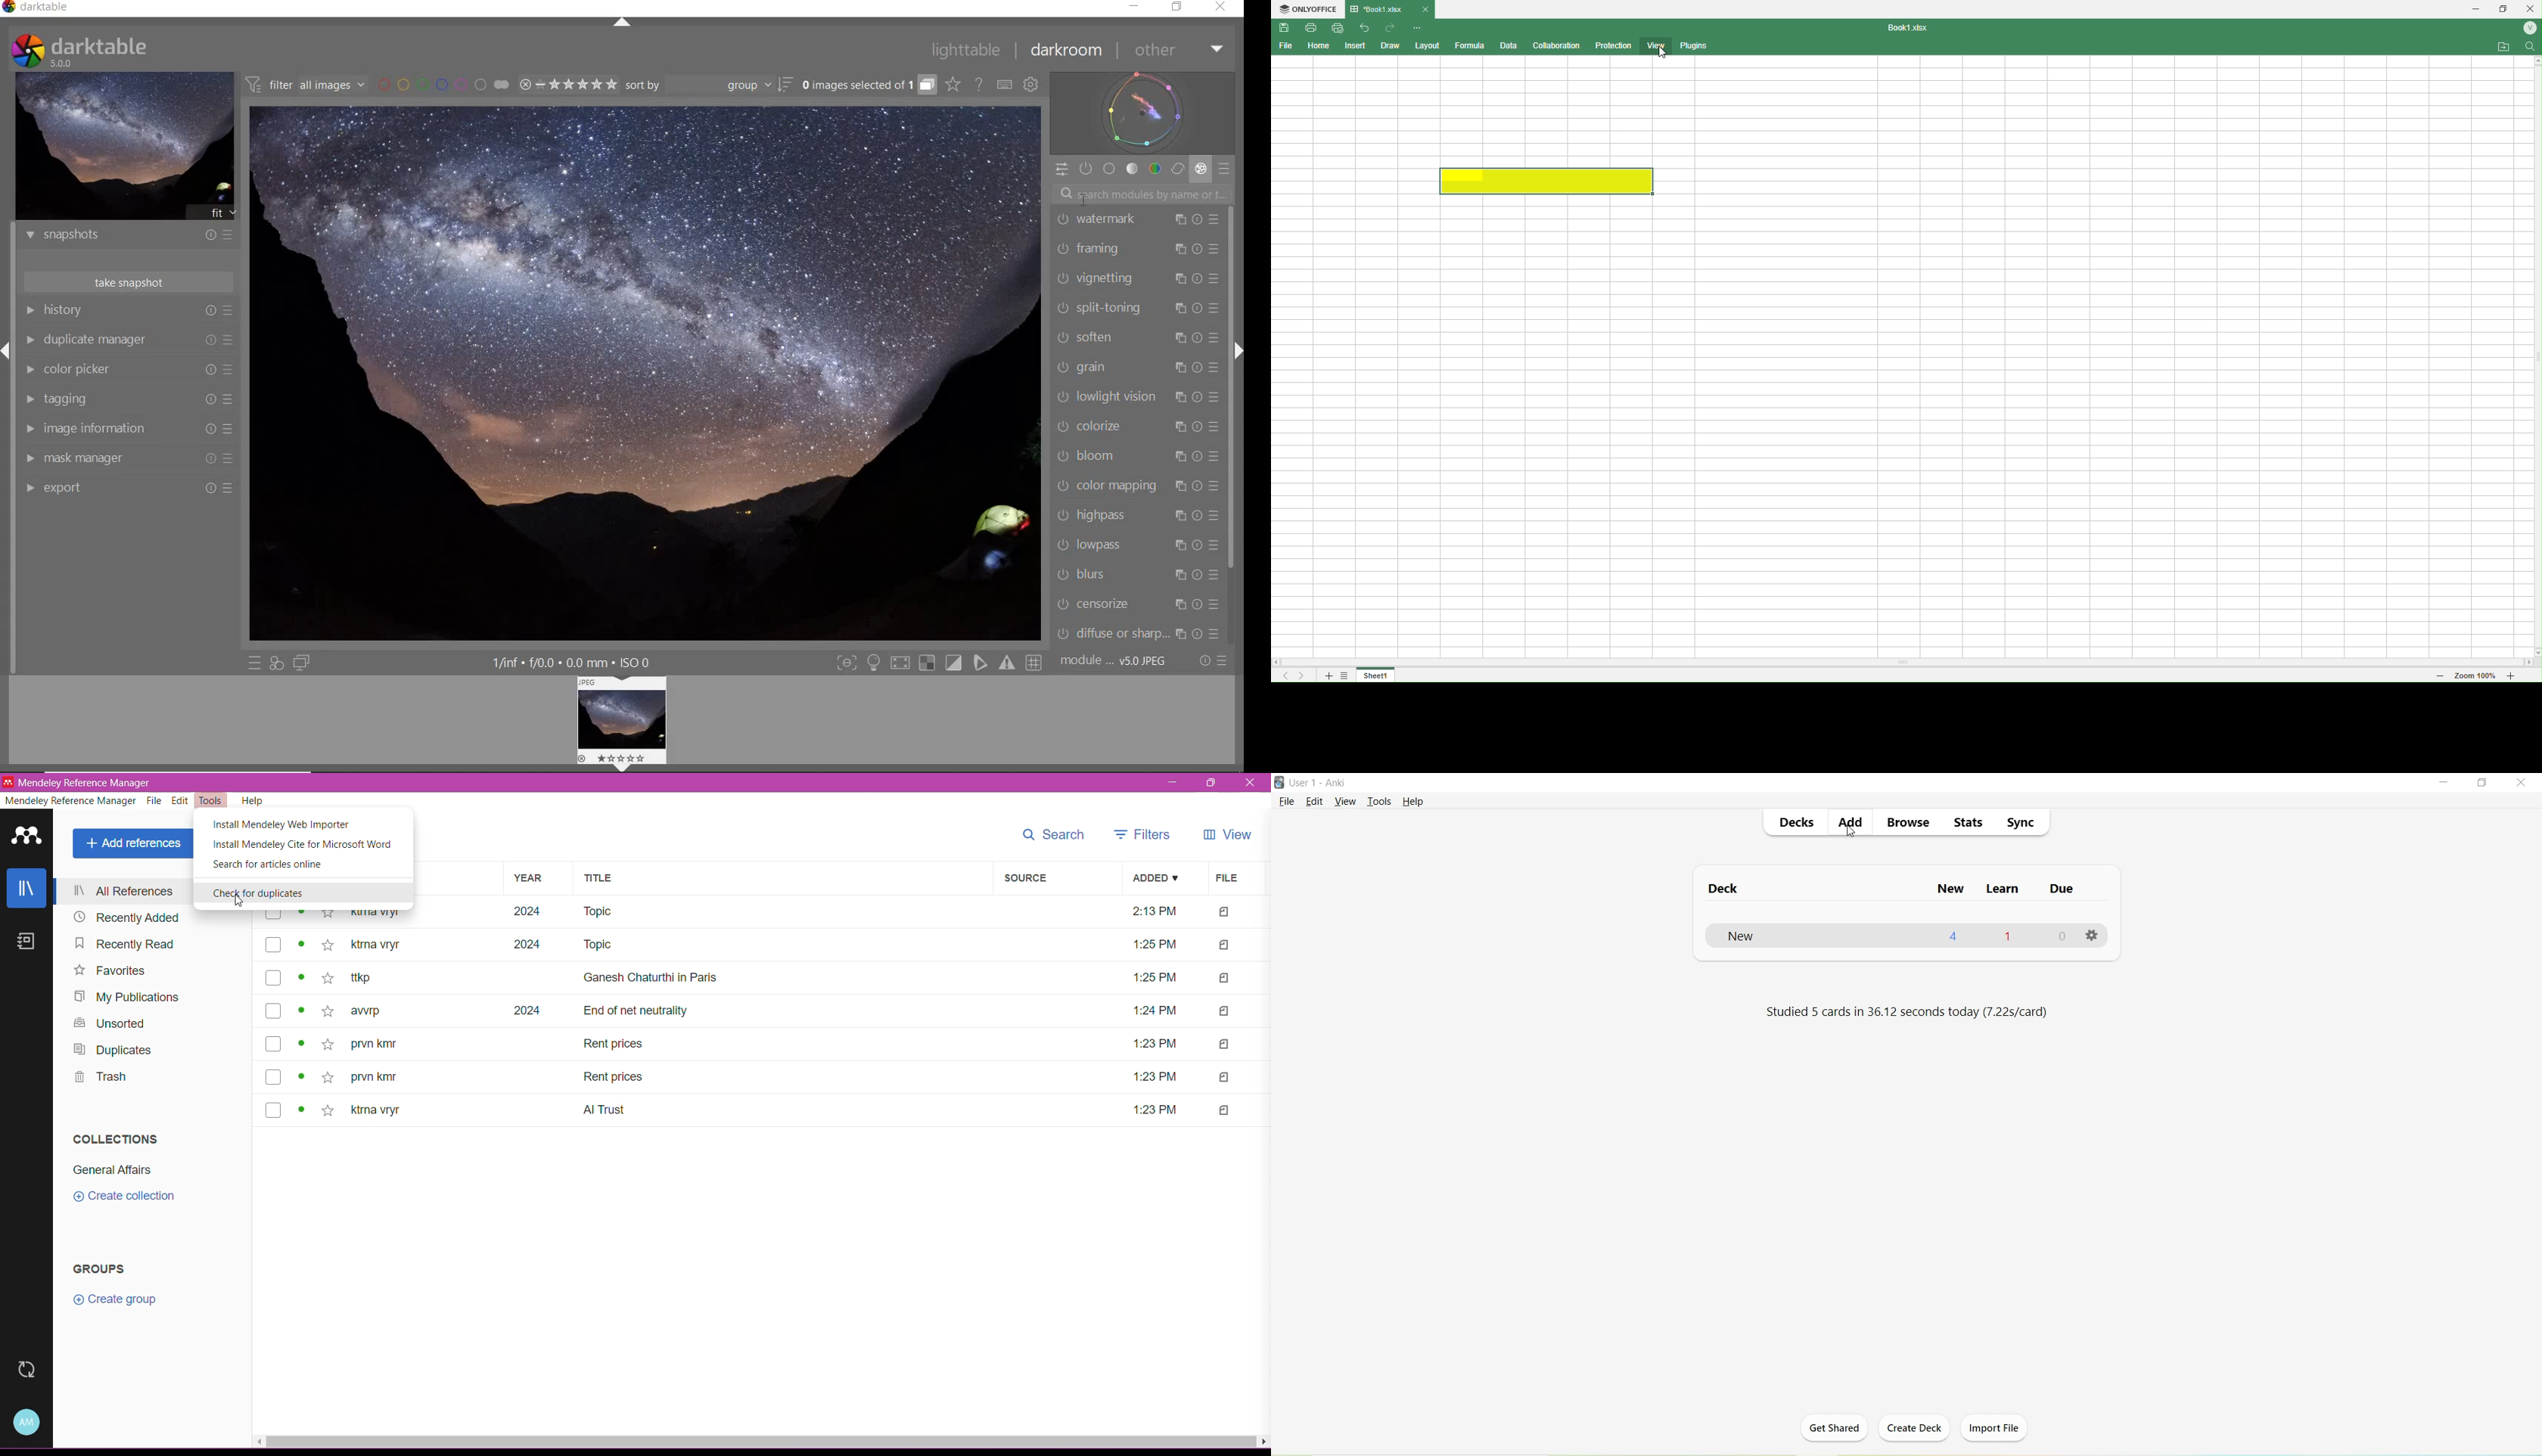 The width and height of the screenshot is (2548, 1456). I want to click on List of sheets, so click(1348, 676).